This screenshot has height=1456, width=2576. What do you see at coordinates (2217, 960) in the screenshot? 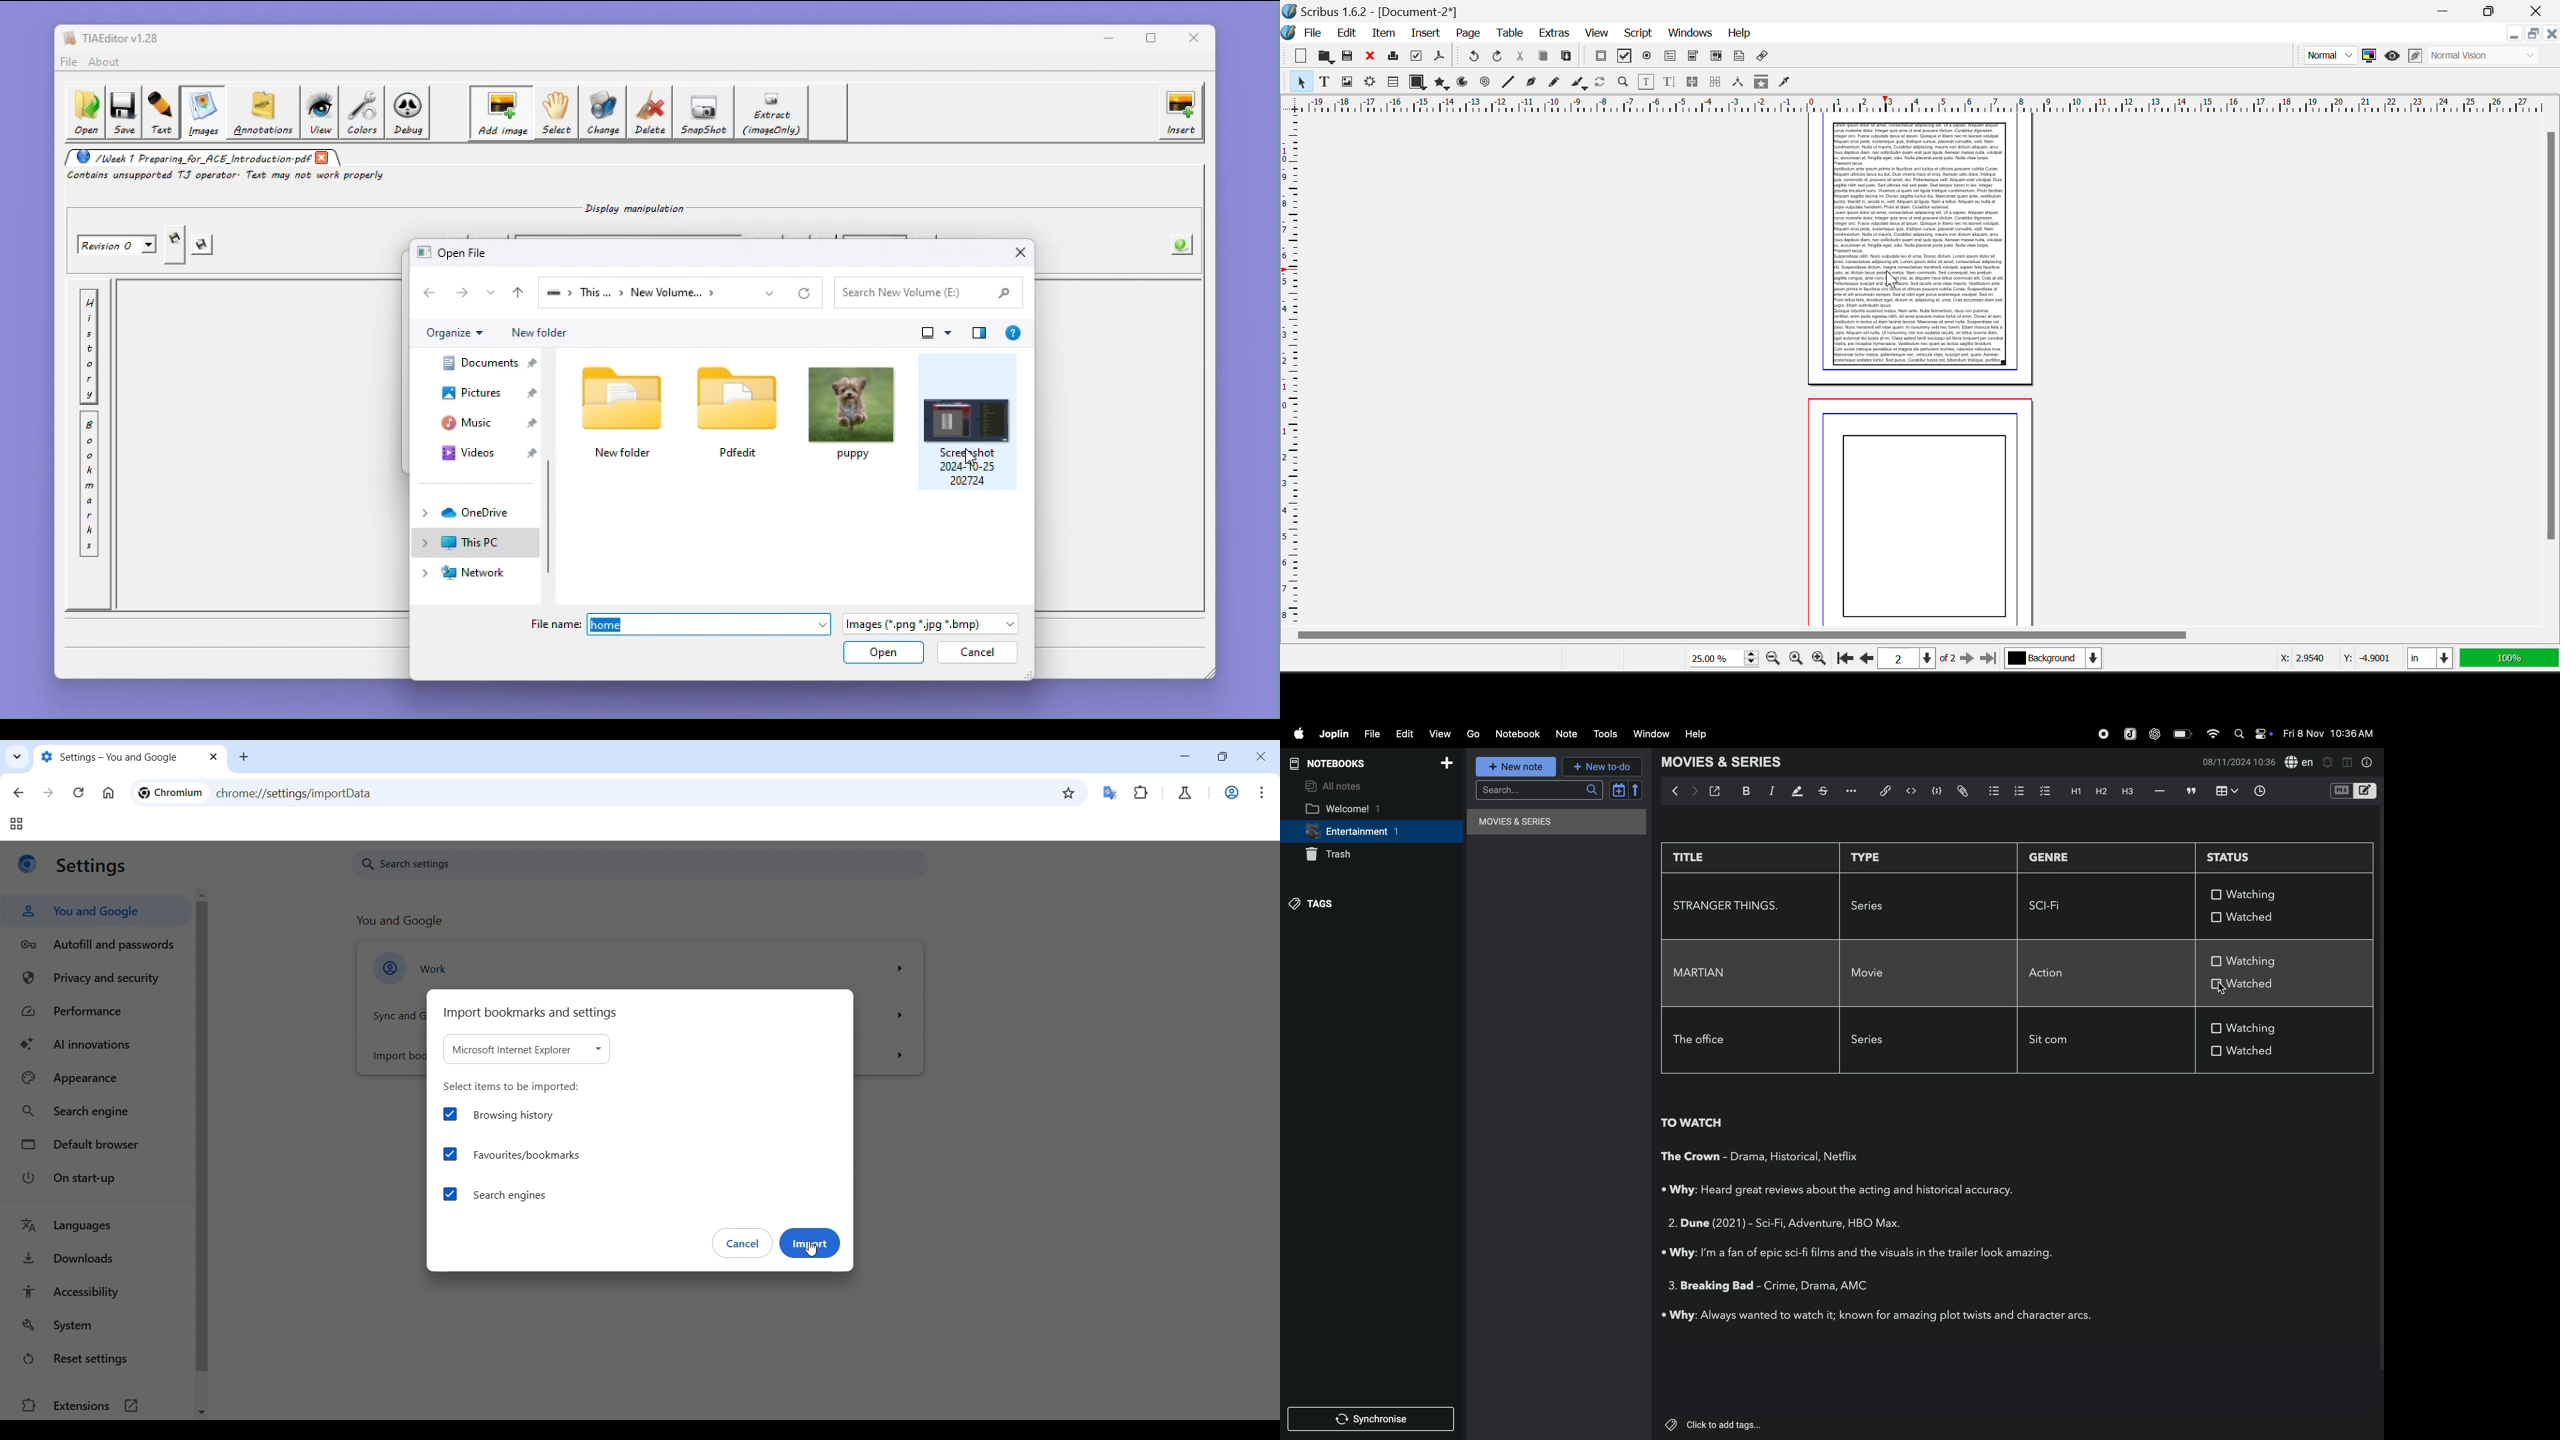
I see `check box` at bounding box center [2217, 960].